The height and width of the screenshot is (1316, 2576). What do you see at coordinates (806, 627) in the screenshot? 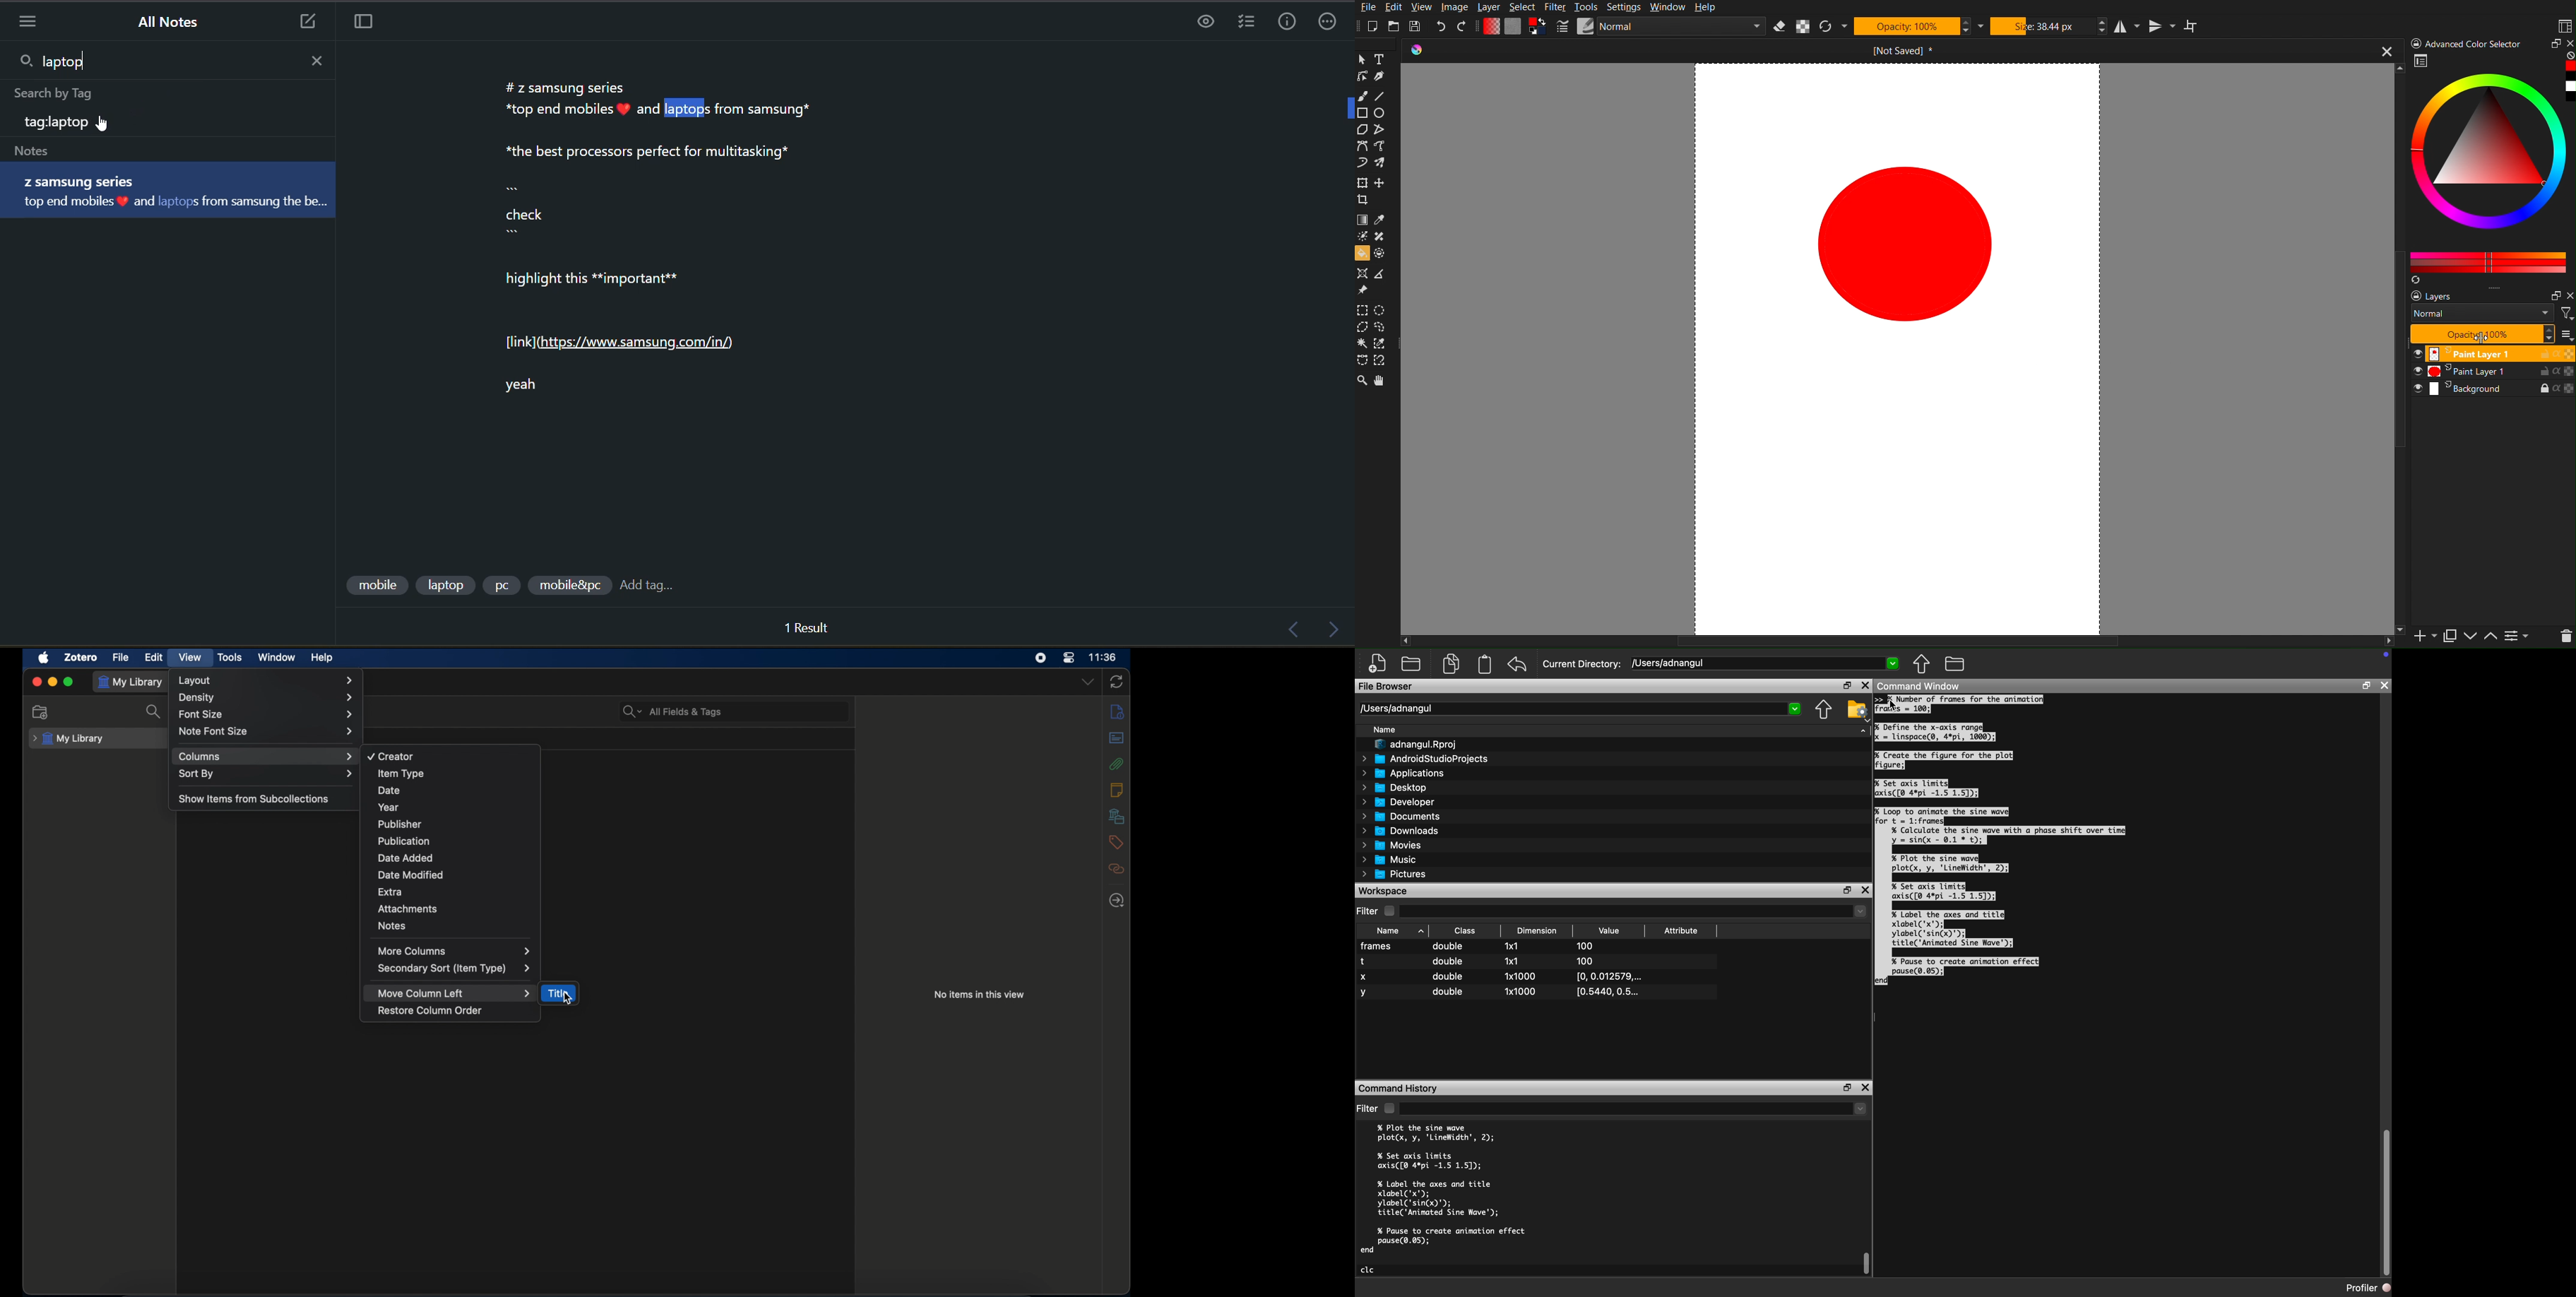
I see `result details` at bounding box center [806, 627].